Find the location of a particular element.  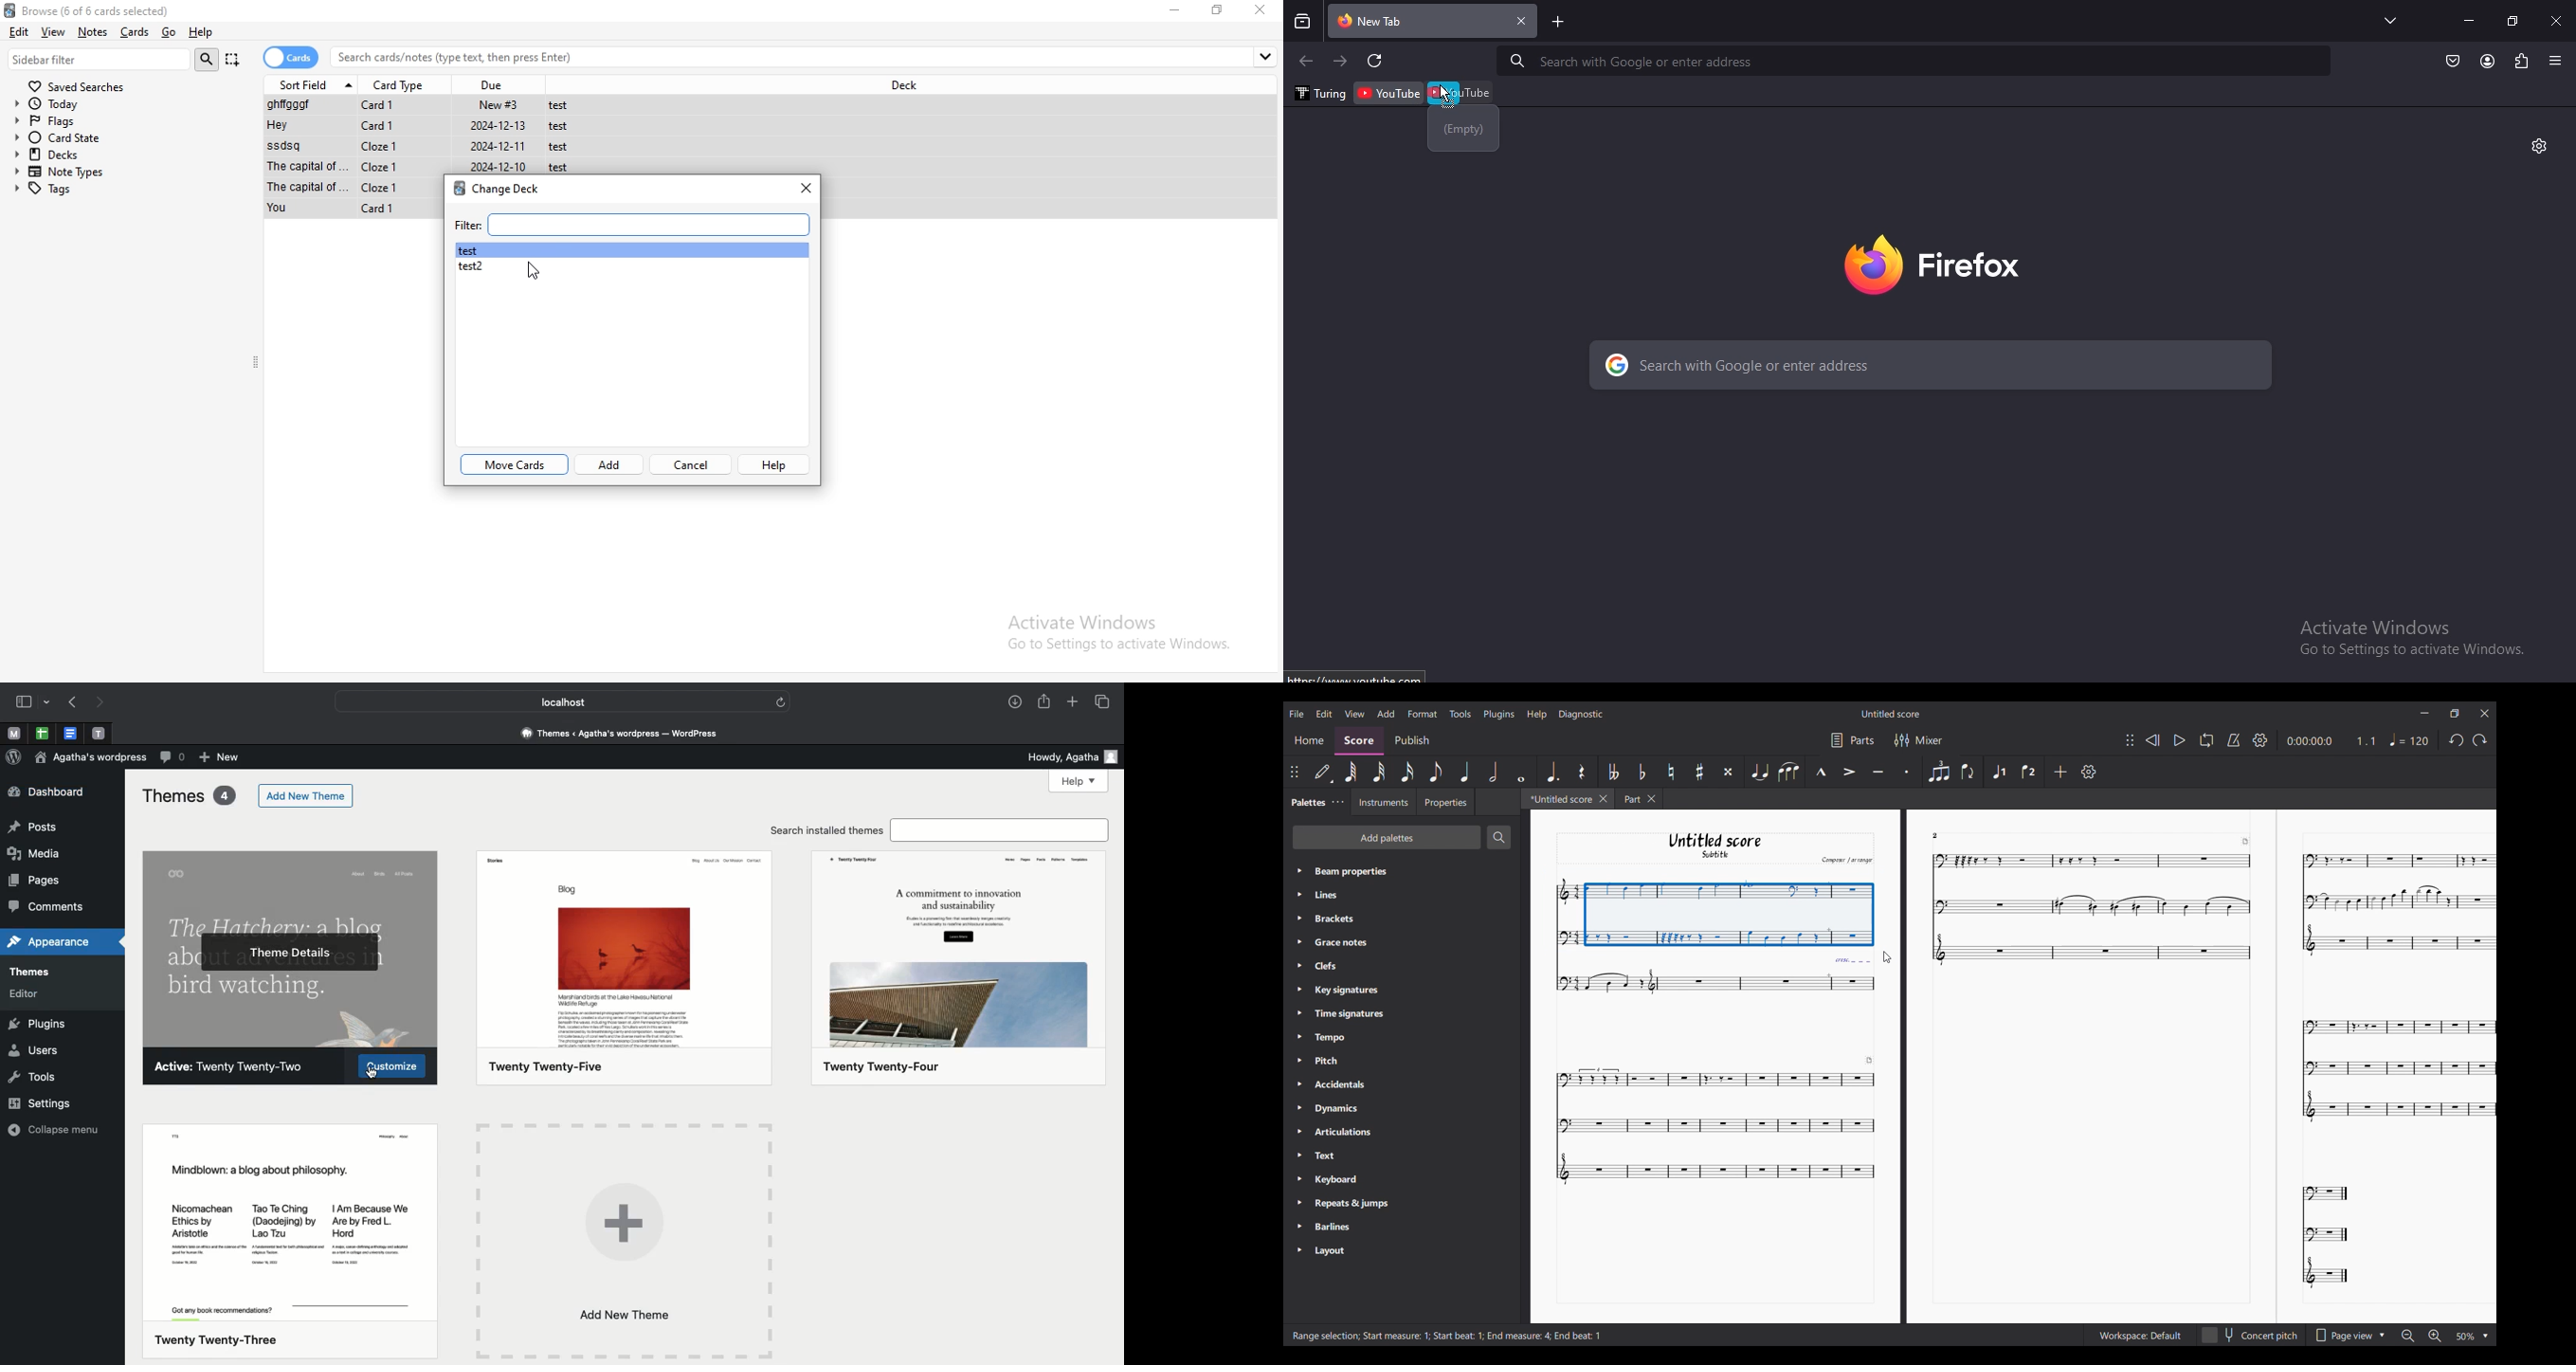

File is located at coordinates (1297, 713).